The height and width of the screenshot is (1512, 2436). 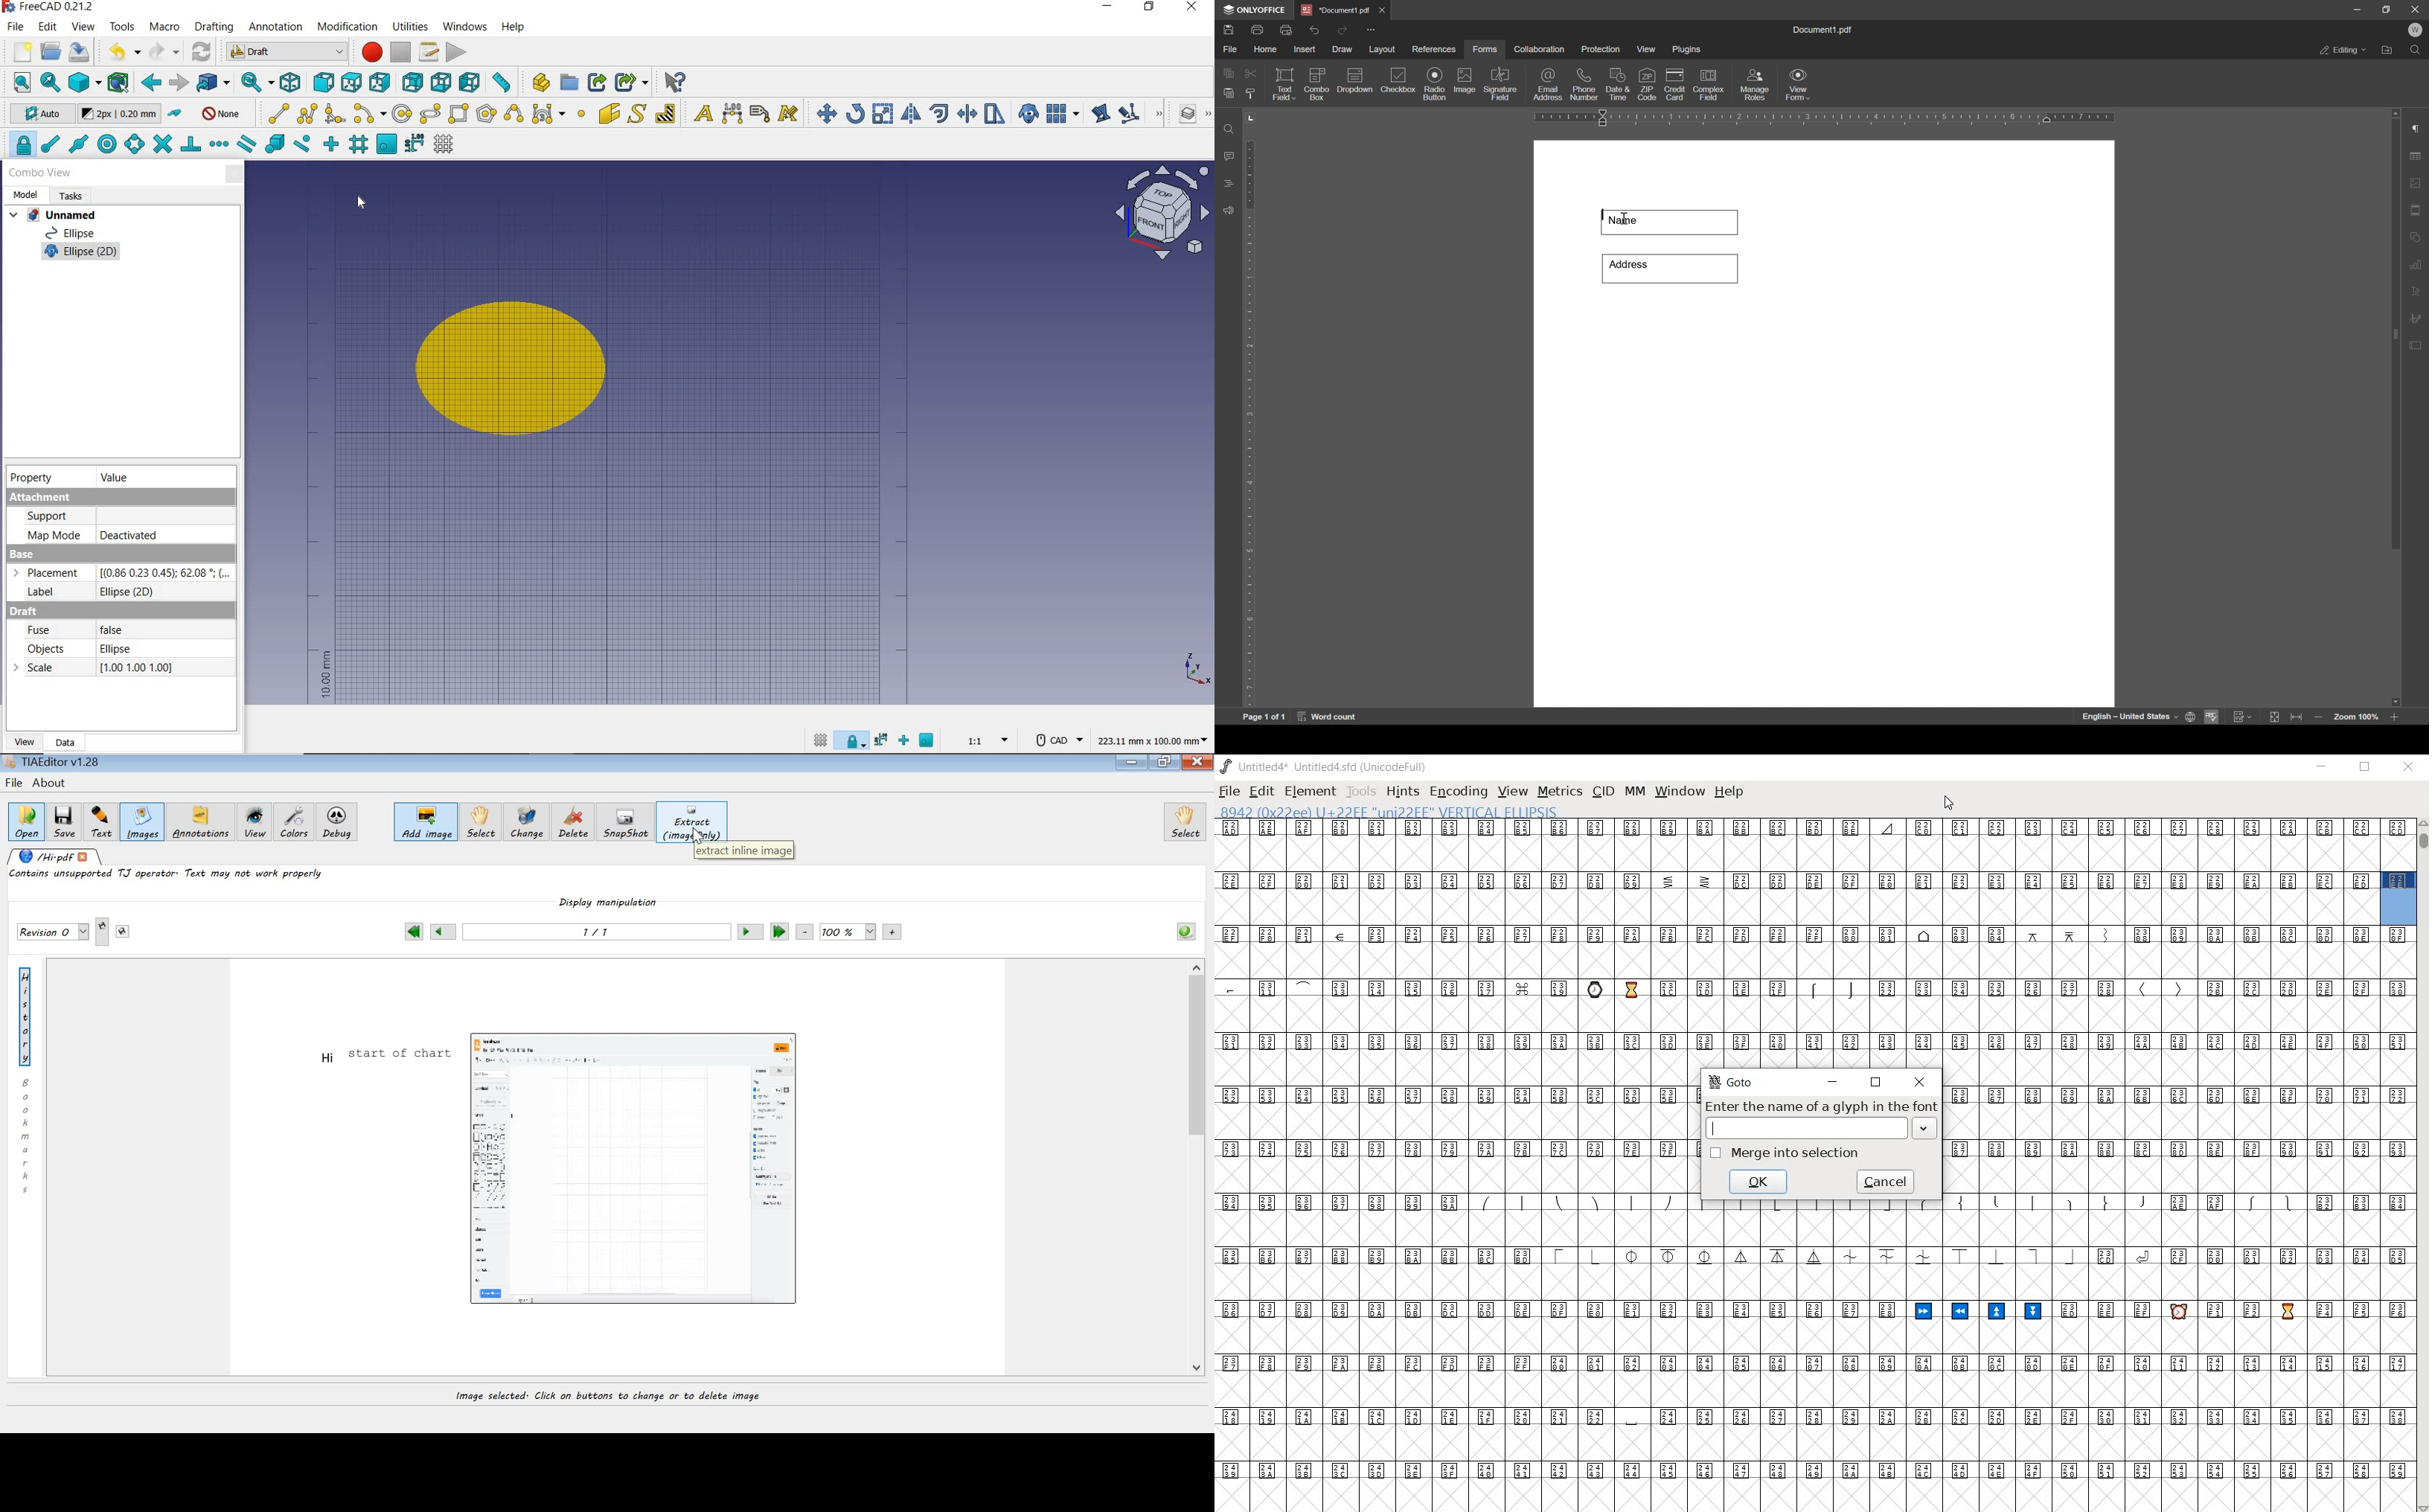 What do you see at coordinates (1466, 82) in the screenshot?
I see `image` at bounding box center [1466, 82].